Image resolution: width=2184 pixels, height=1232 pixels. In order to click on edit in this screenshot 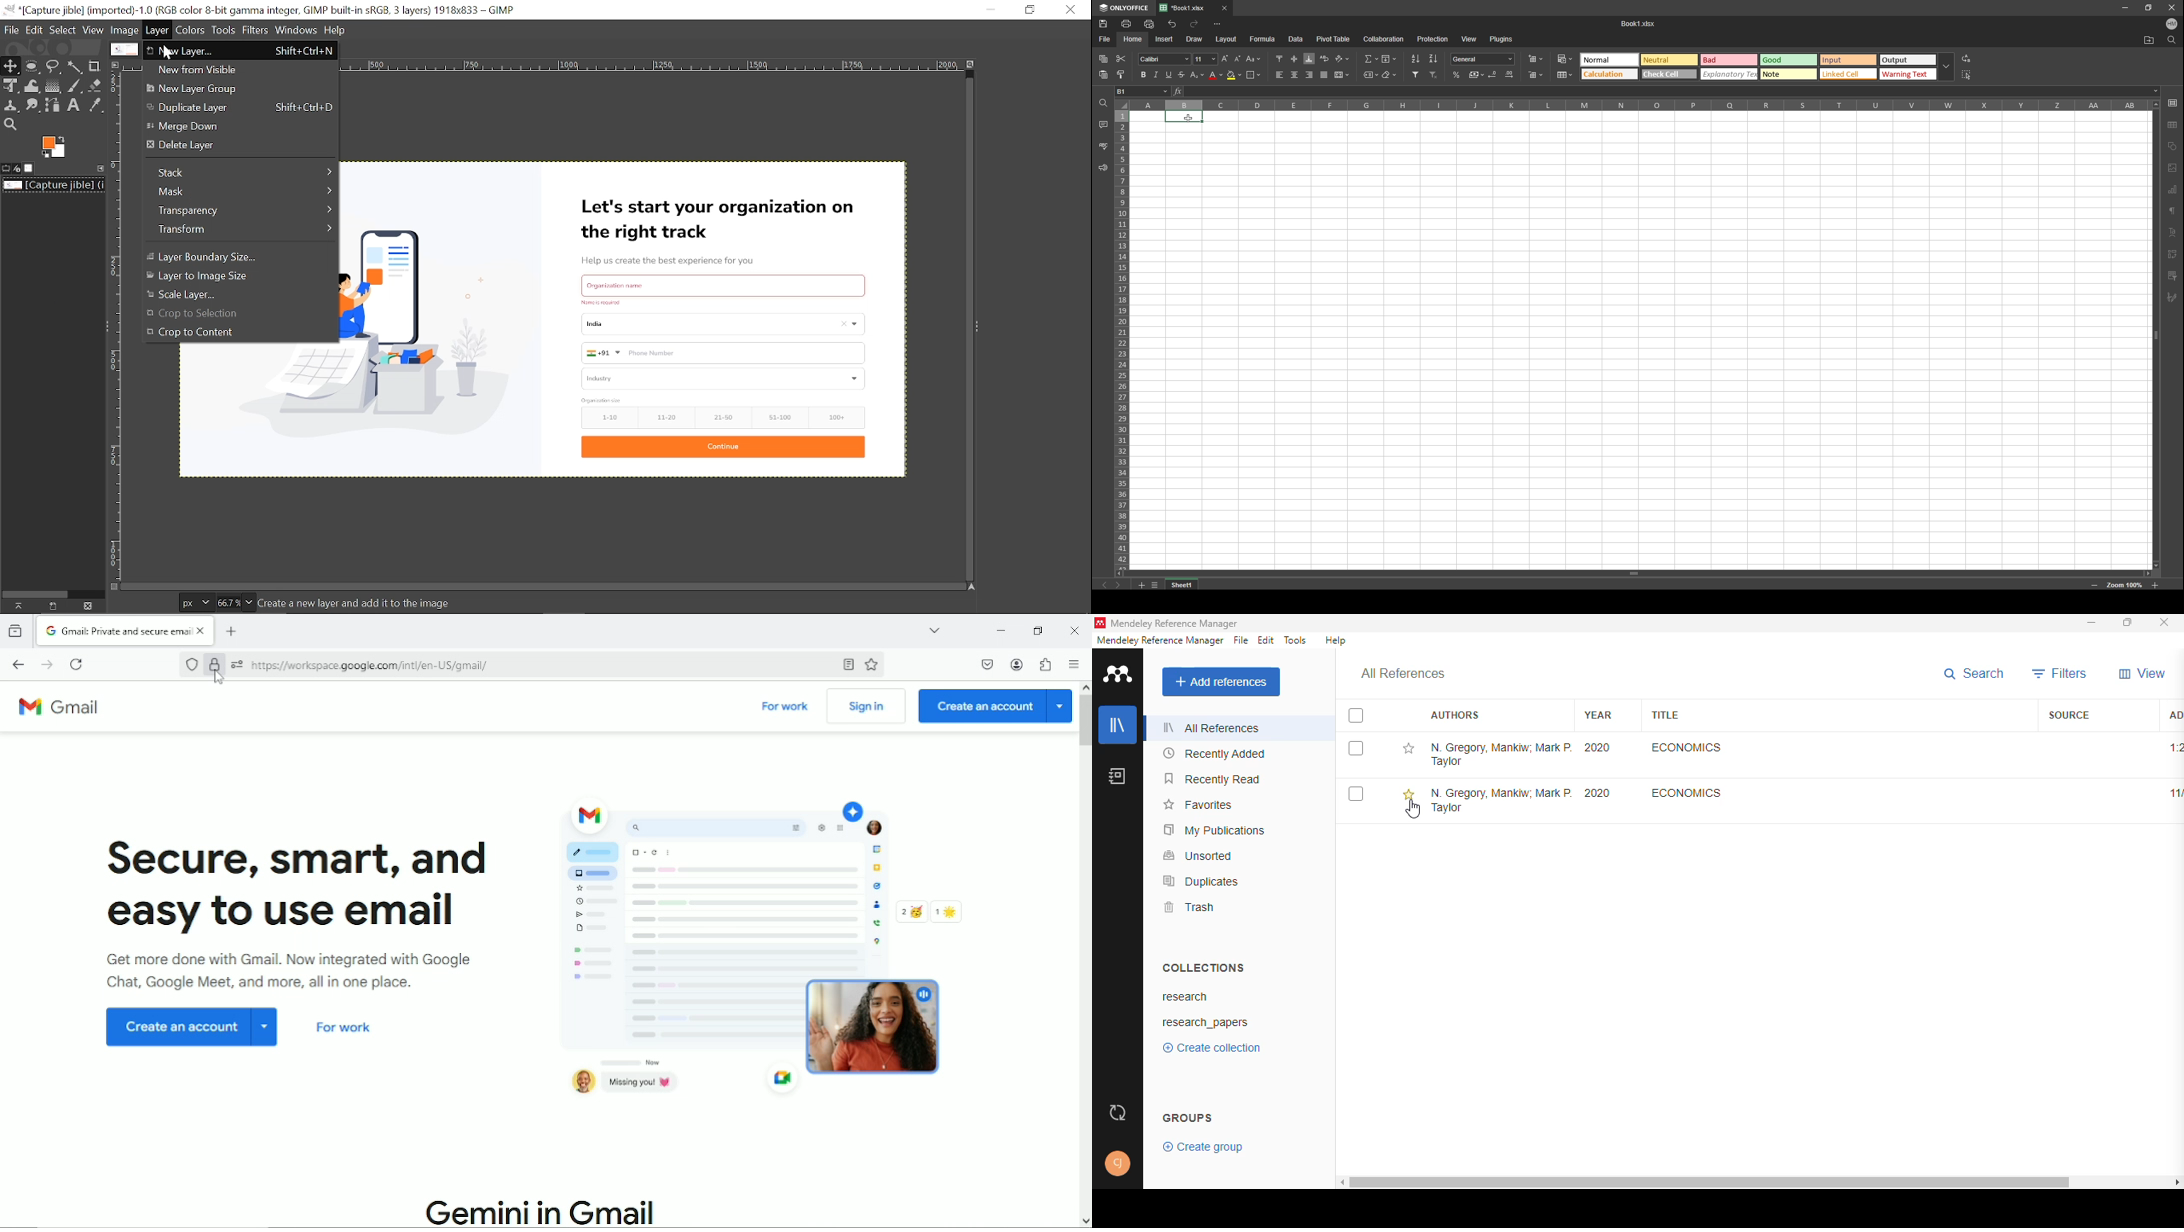, I will do `click(1267, 640)`.